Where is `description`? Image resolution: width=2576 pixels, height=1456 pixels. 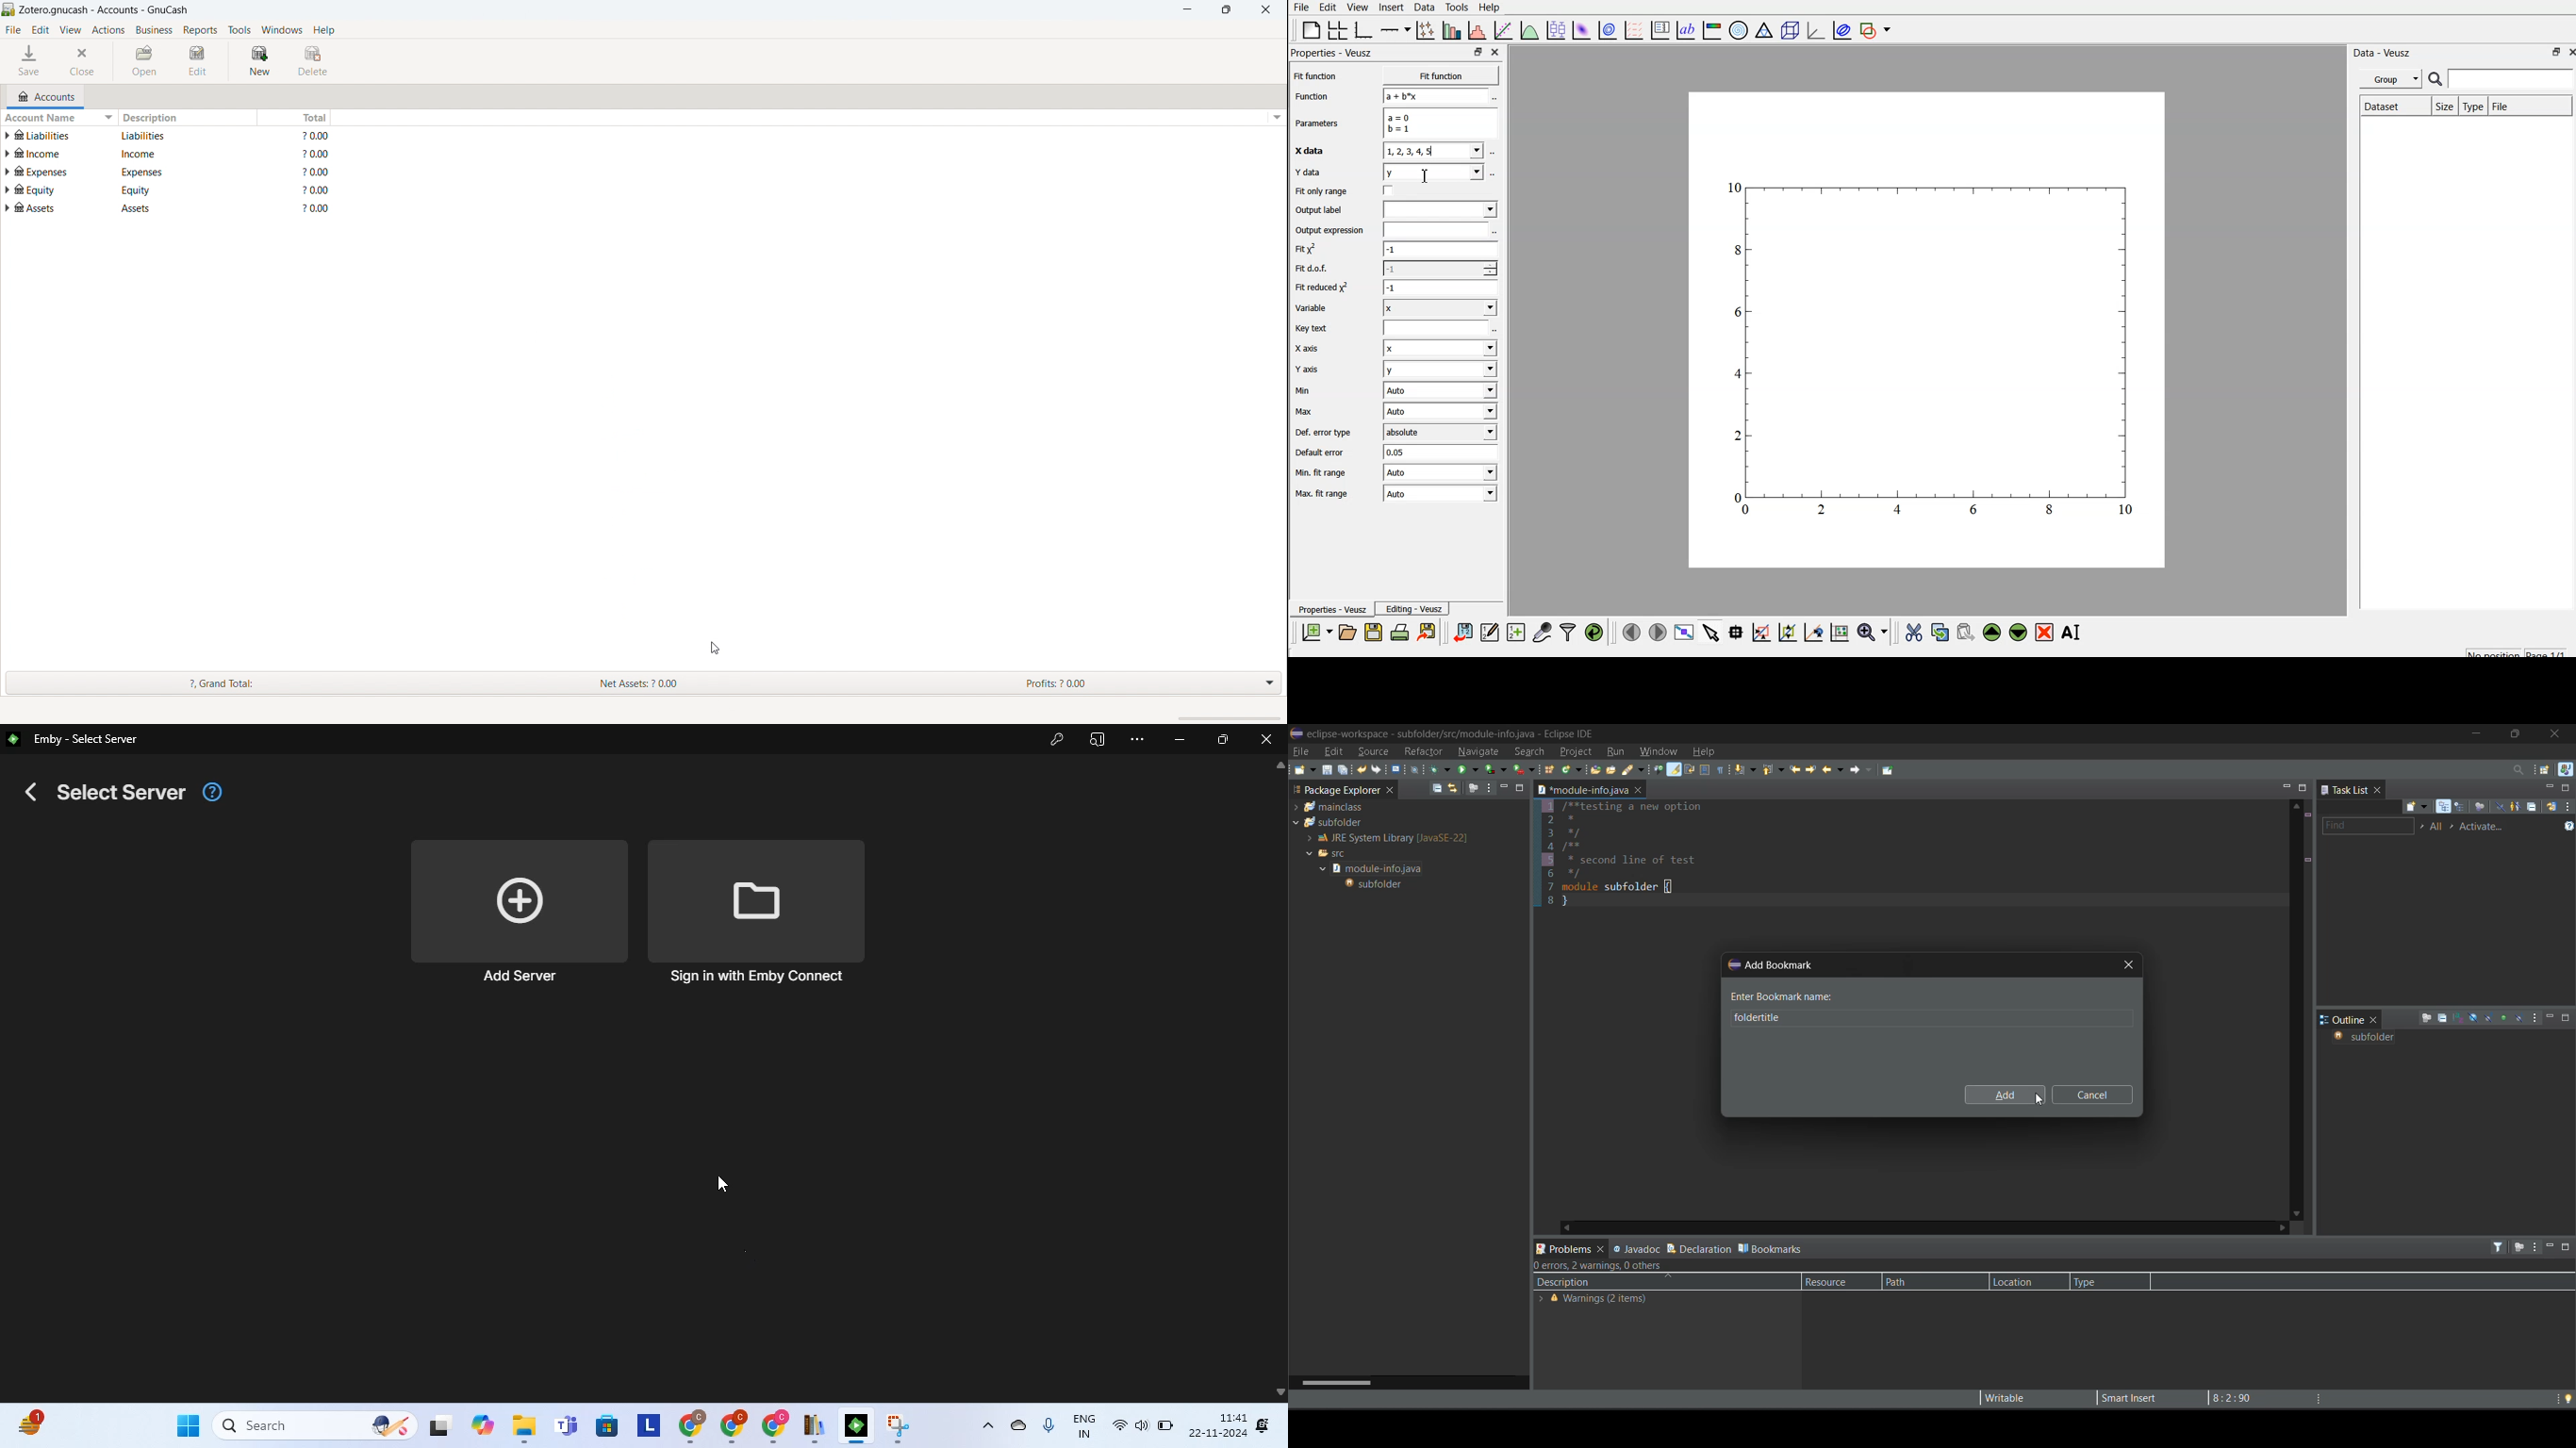
description is located at coordinates (150, 175).